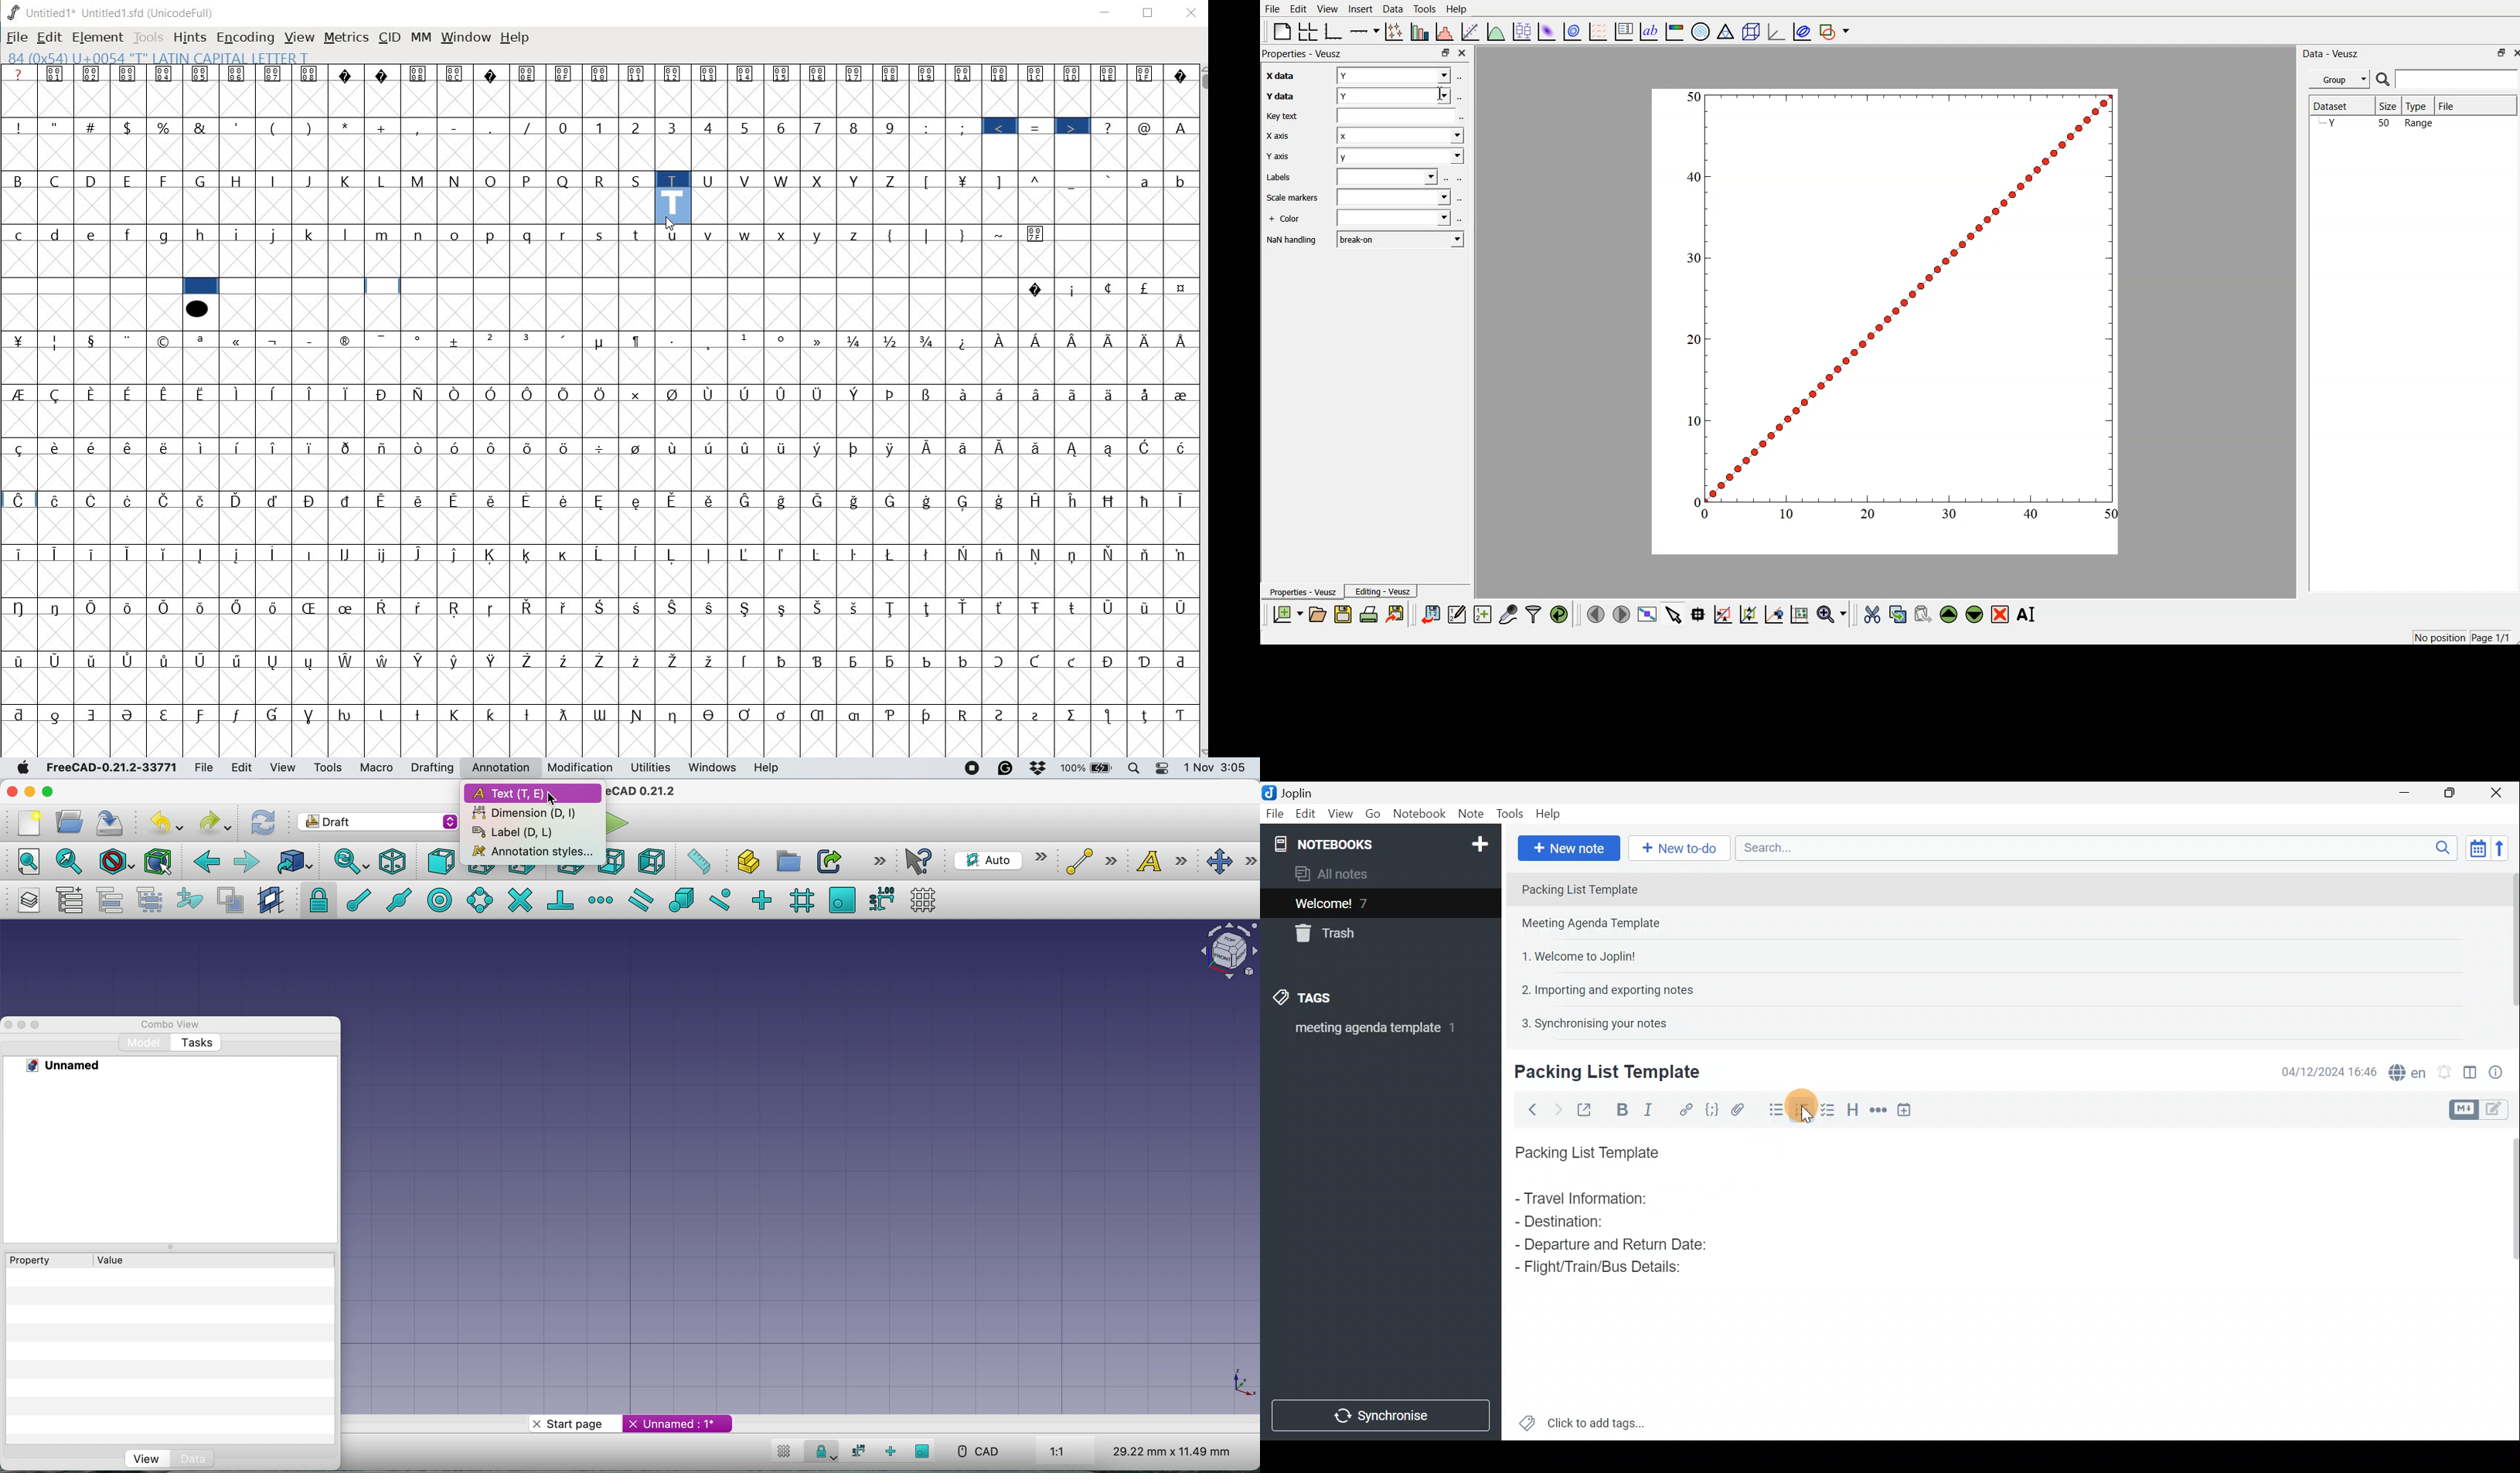  What do you see at coordinates (997, 861) in the screenshot?
I see `current working plane` at bounding box center [997, 861].